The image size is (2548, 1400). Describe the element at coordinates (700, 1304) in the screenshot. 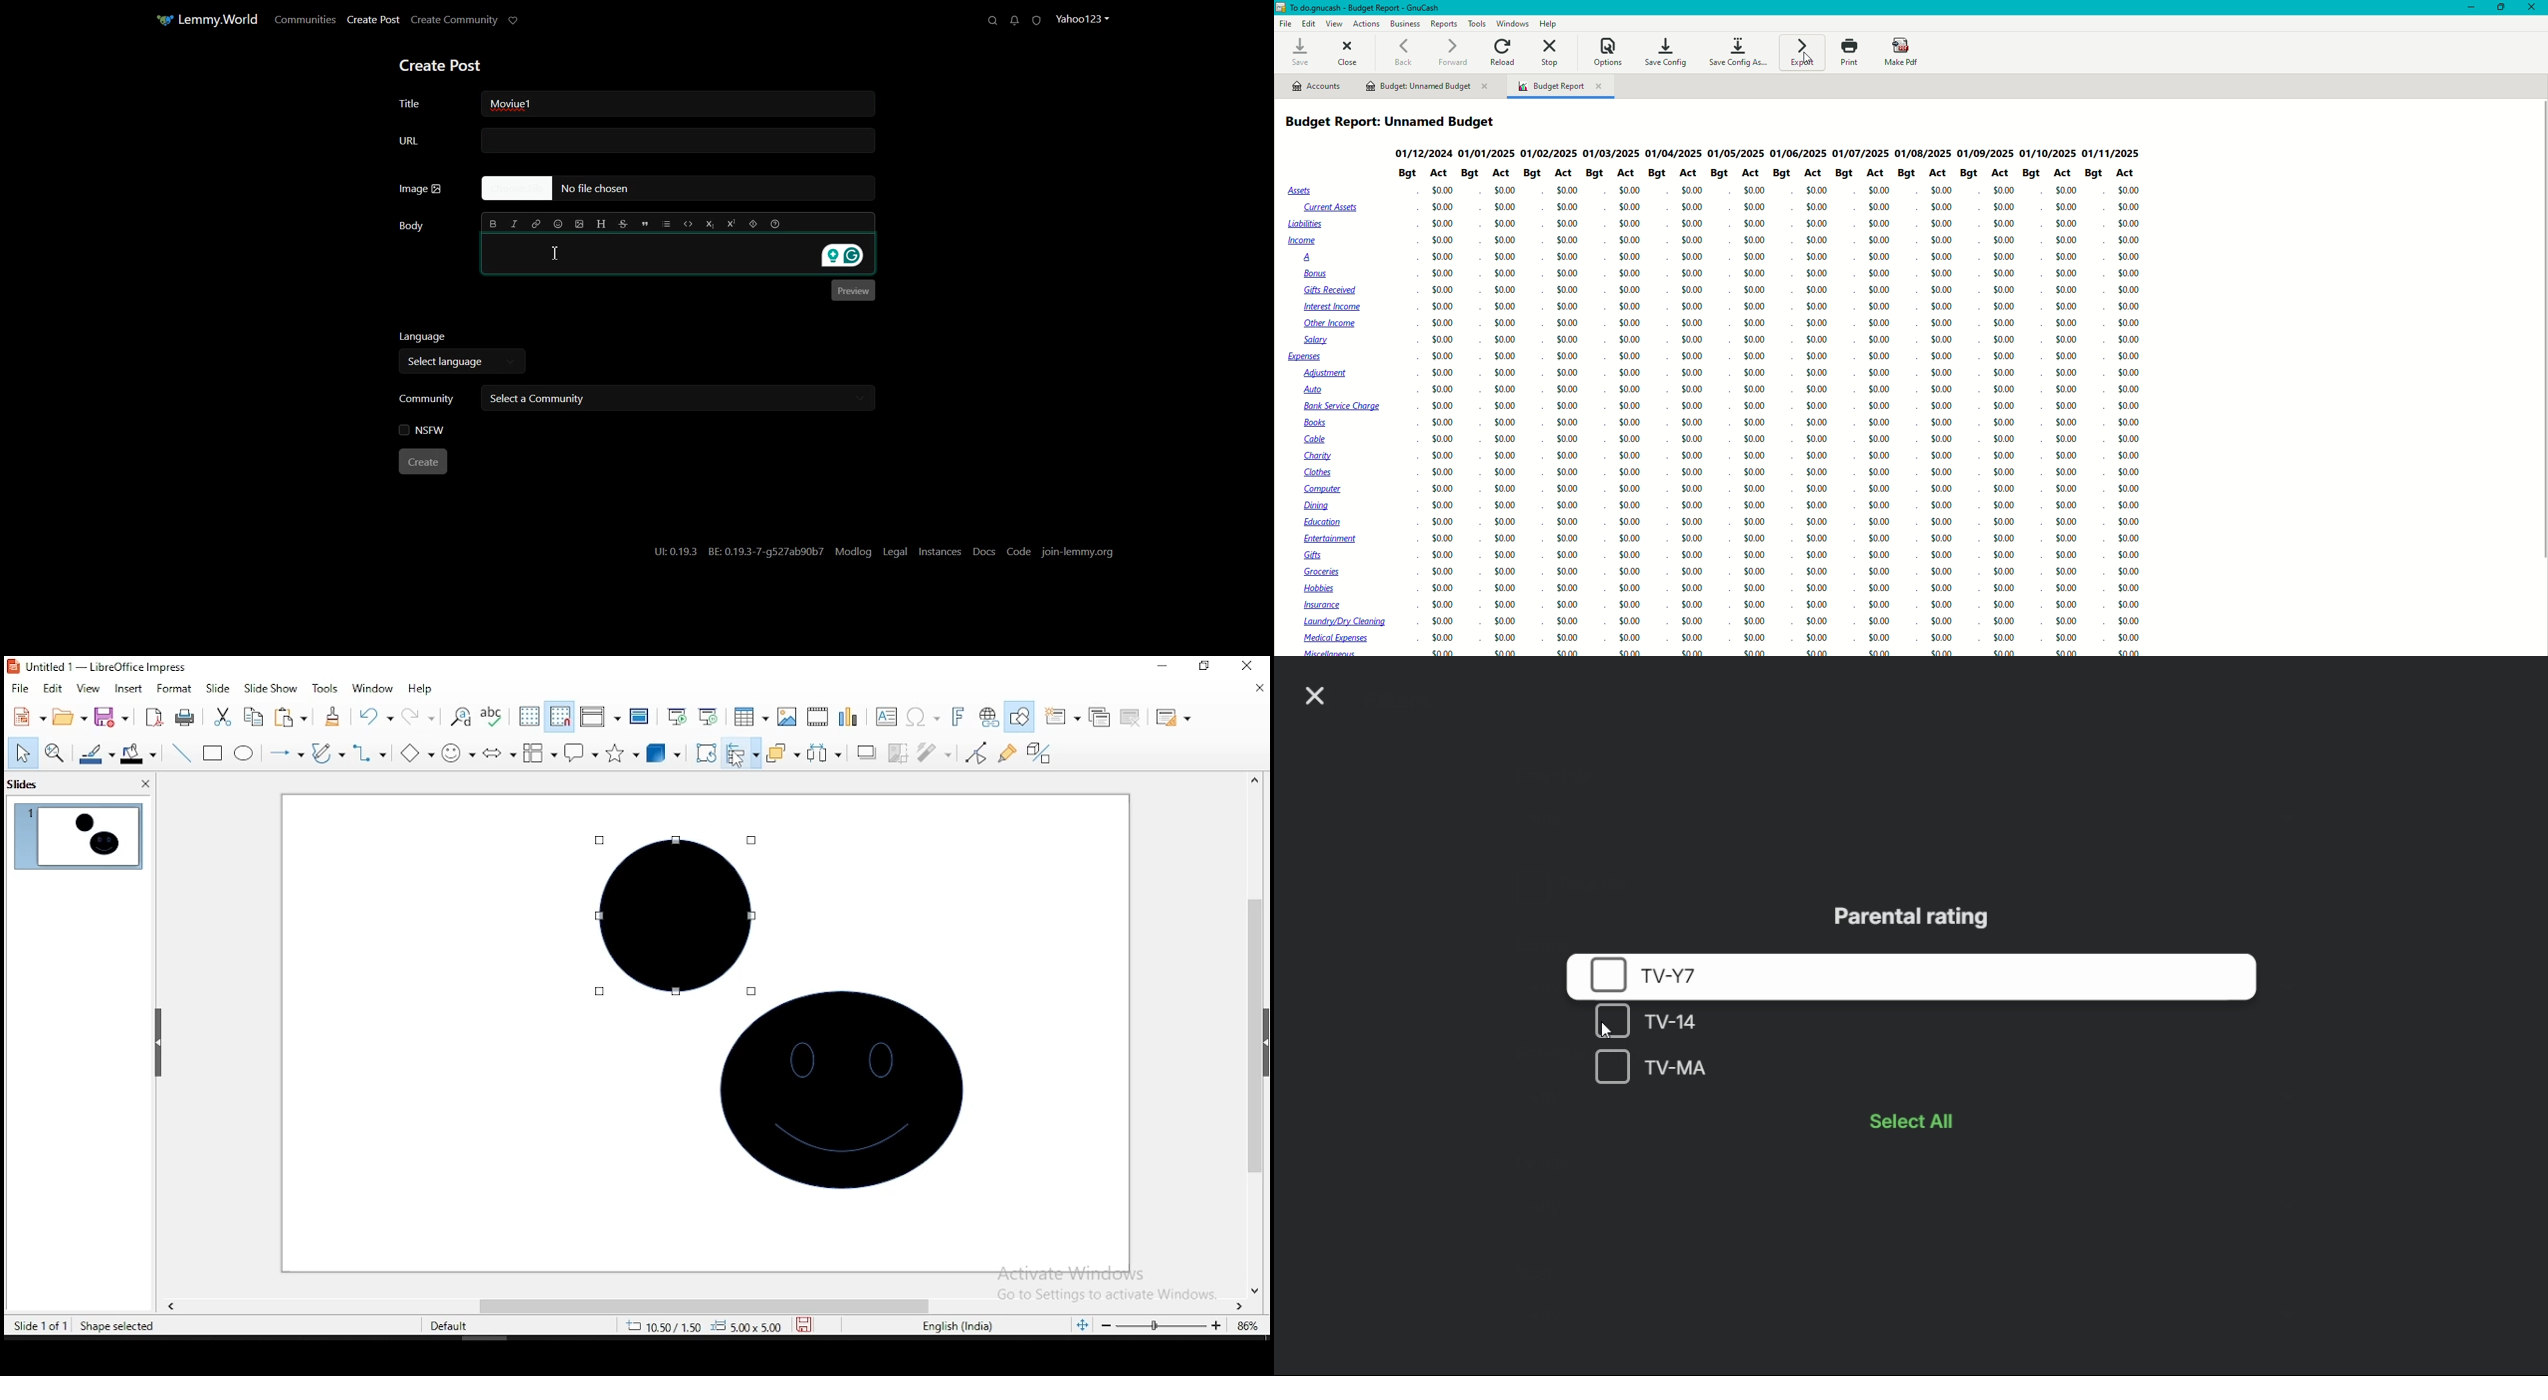

I see `scroll bar` at that location.